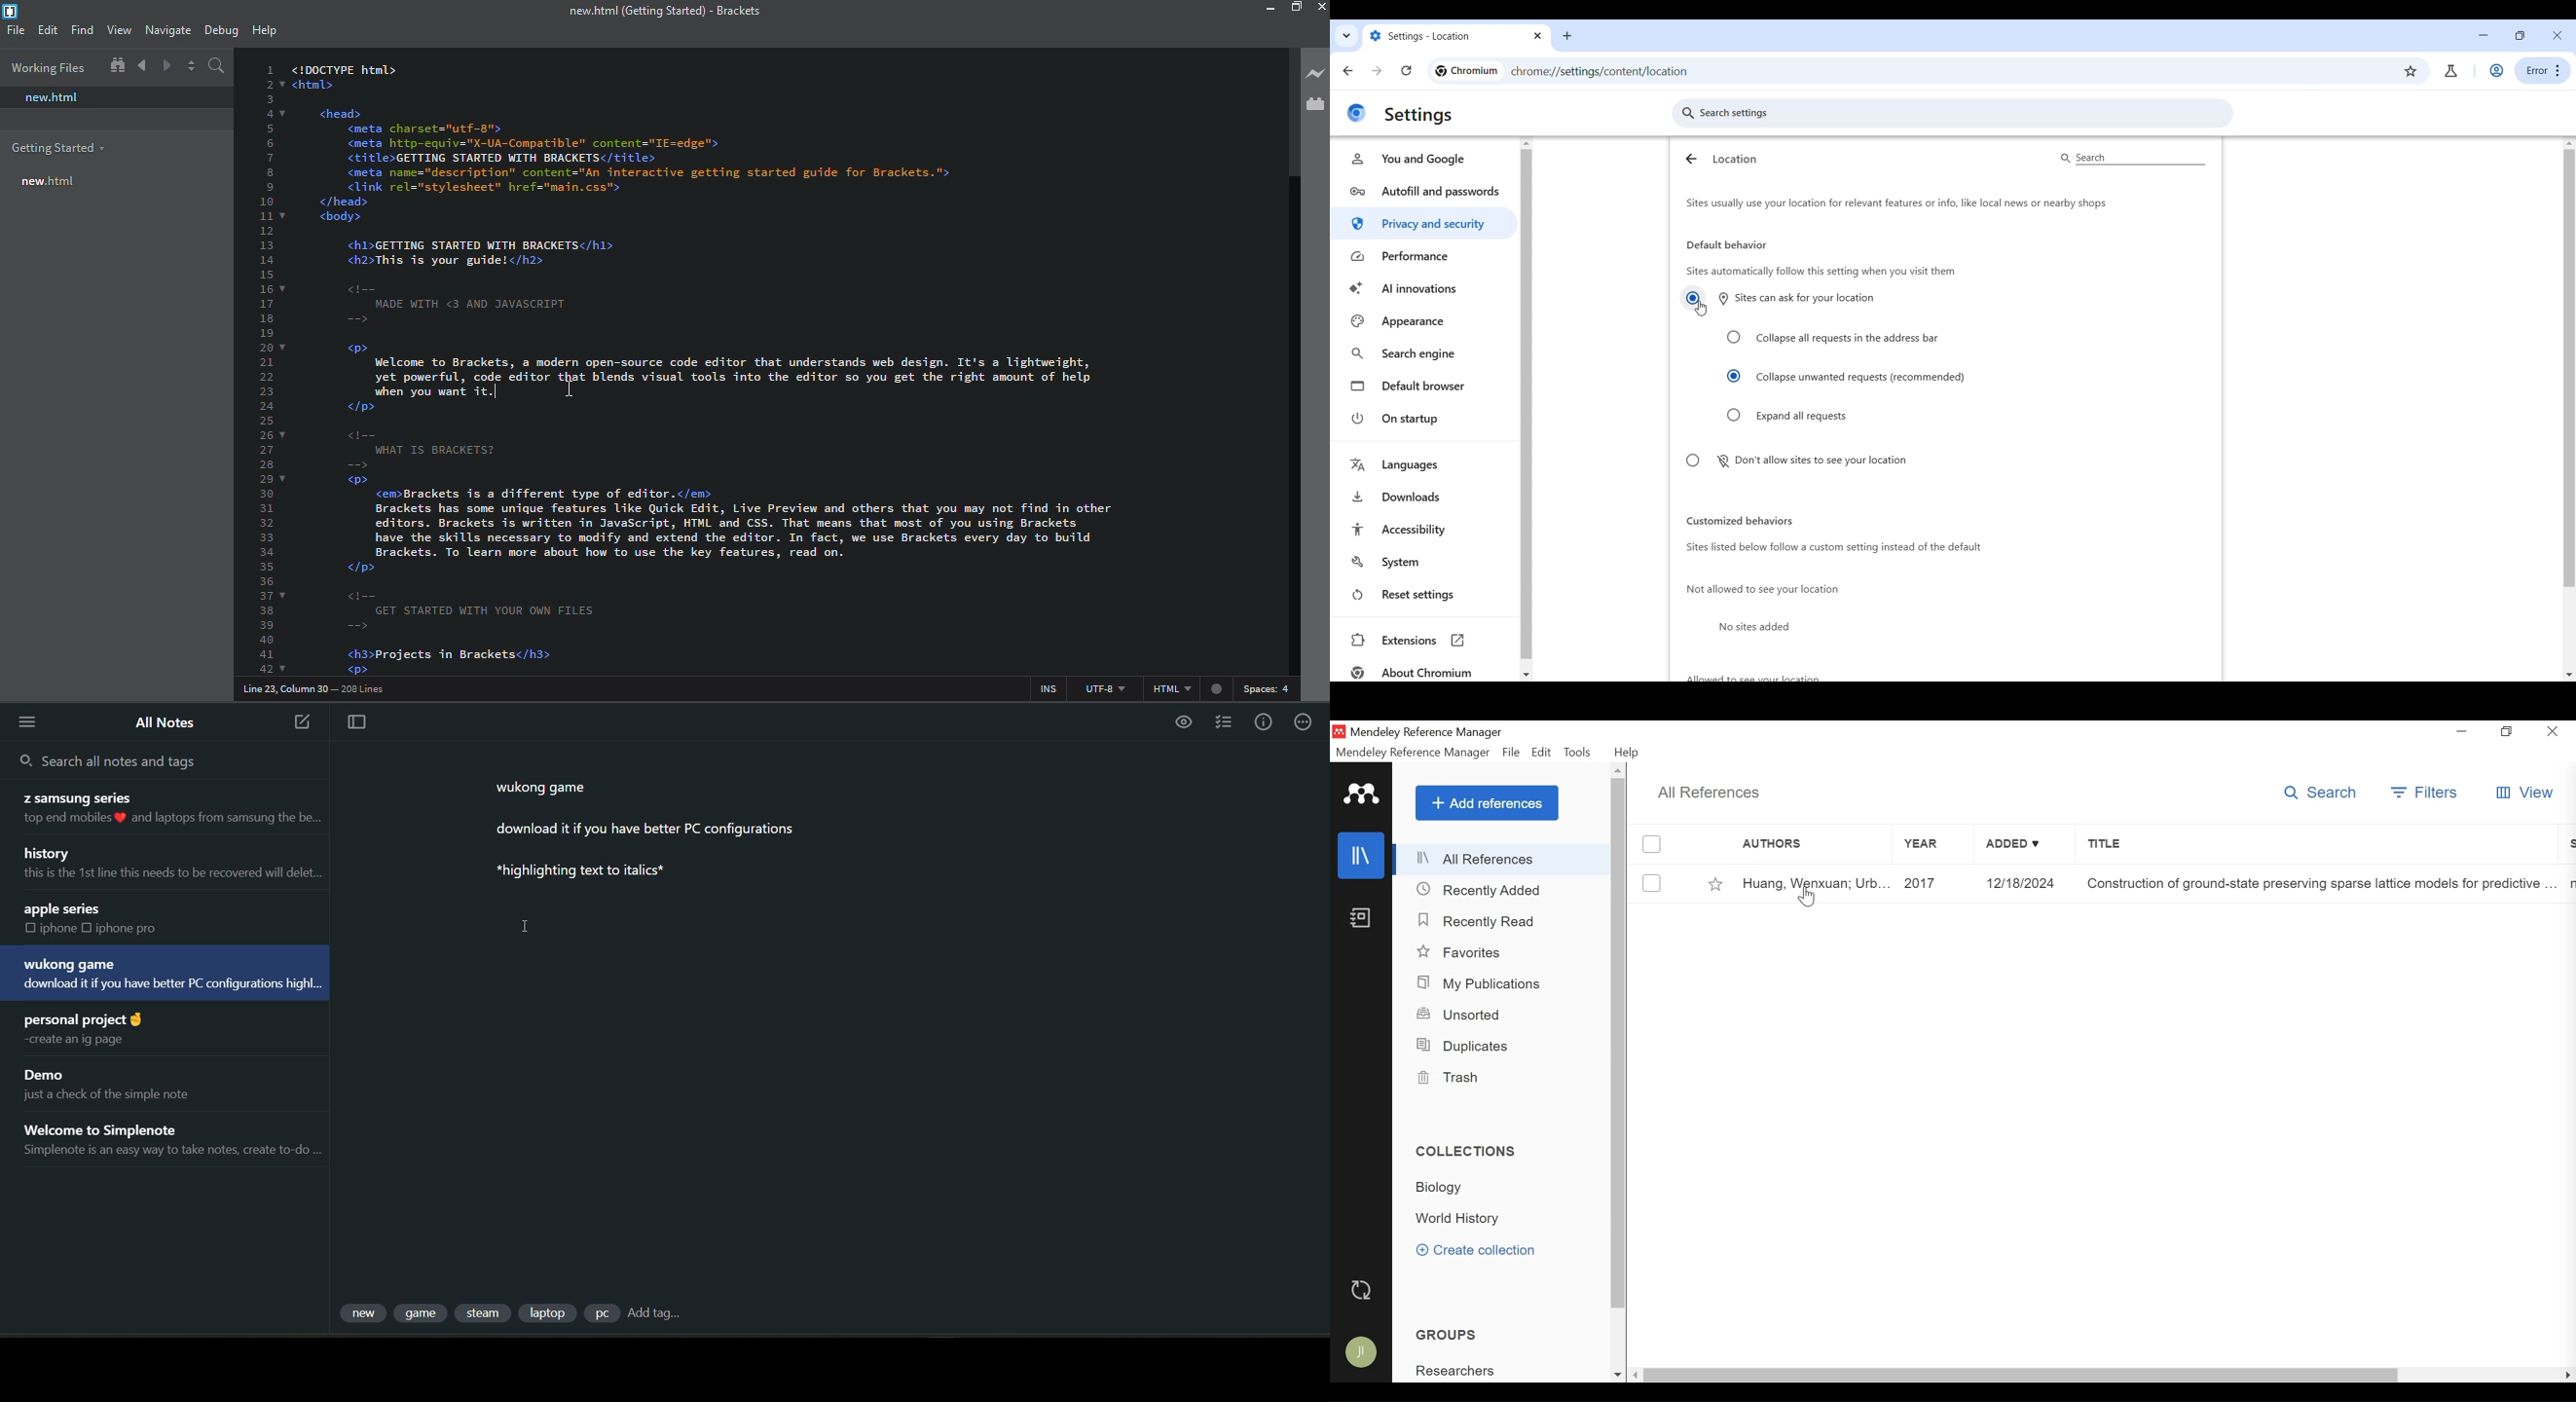  What do you see at coordinates (2425, 792) in the screenshot?
I see `Filters` at bounding box center [2425, 792].